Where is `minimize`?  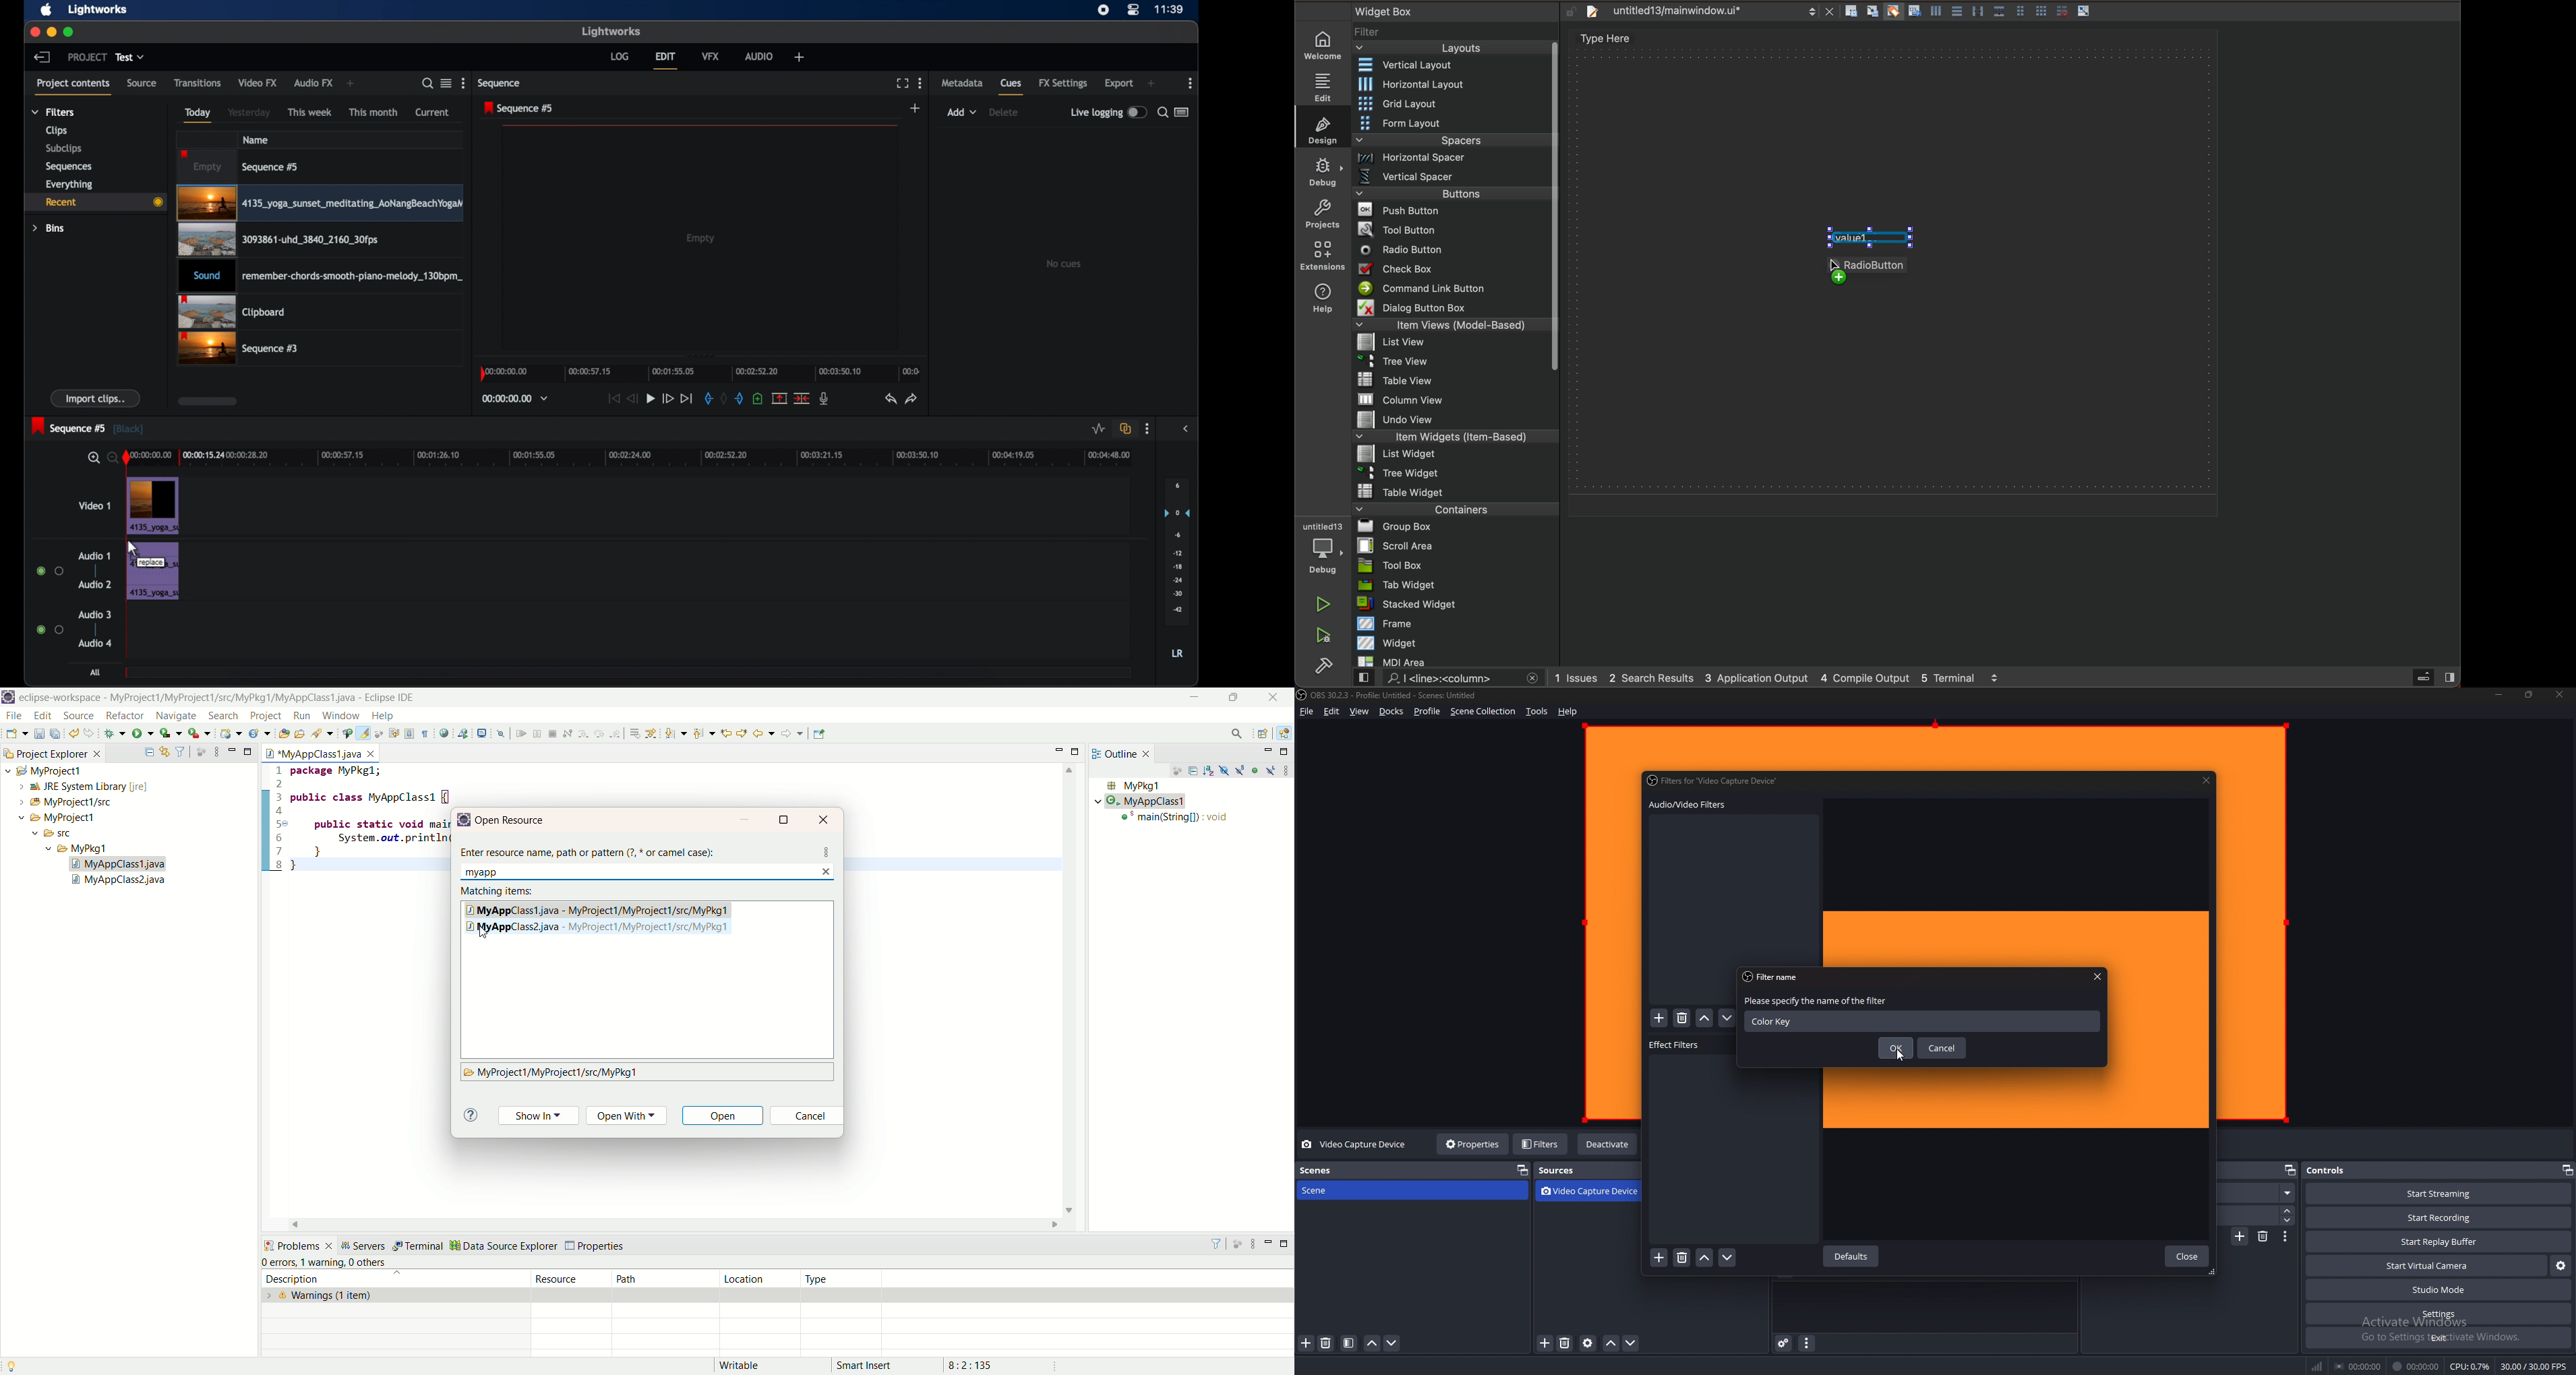
minimize is located at coordinates (1195, 696).